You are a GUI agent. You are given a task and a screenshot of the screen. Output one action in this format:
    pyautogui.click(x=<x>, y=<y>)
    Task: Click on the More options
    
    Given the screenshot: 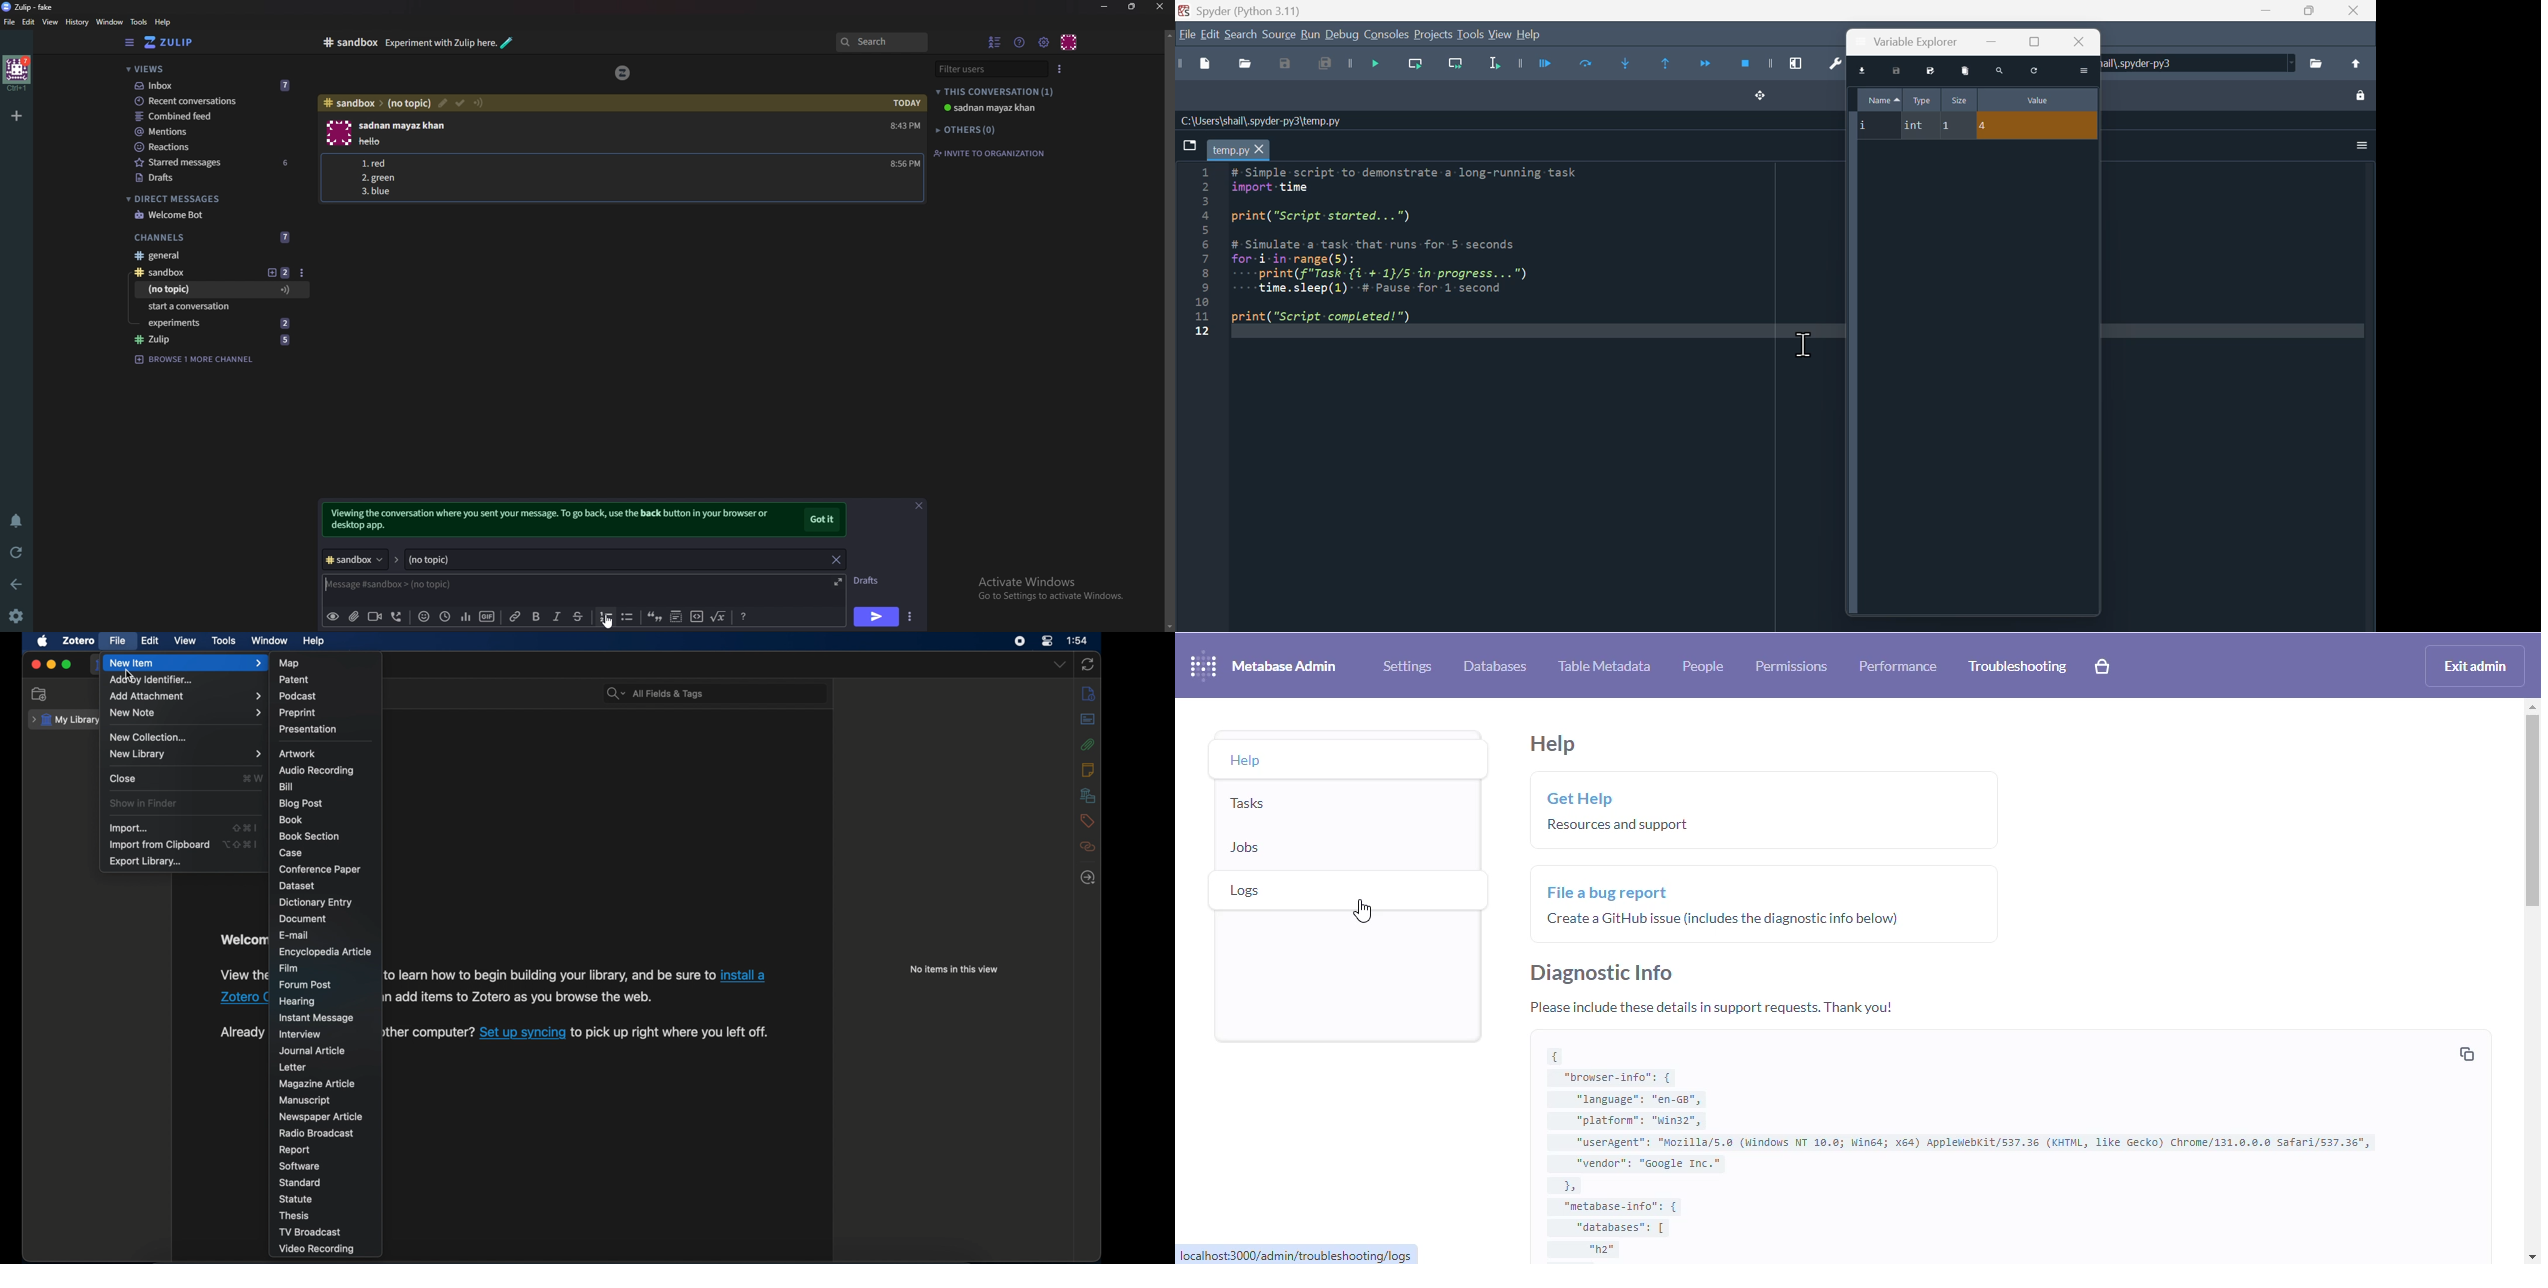 What is the action you would take?
    pyautogui.click(x=2359, y=145)
    